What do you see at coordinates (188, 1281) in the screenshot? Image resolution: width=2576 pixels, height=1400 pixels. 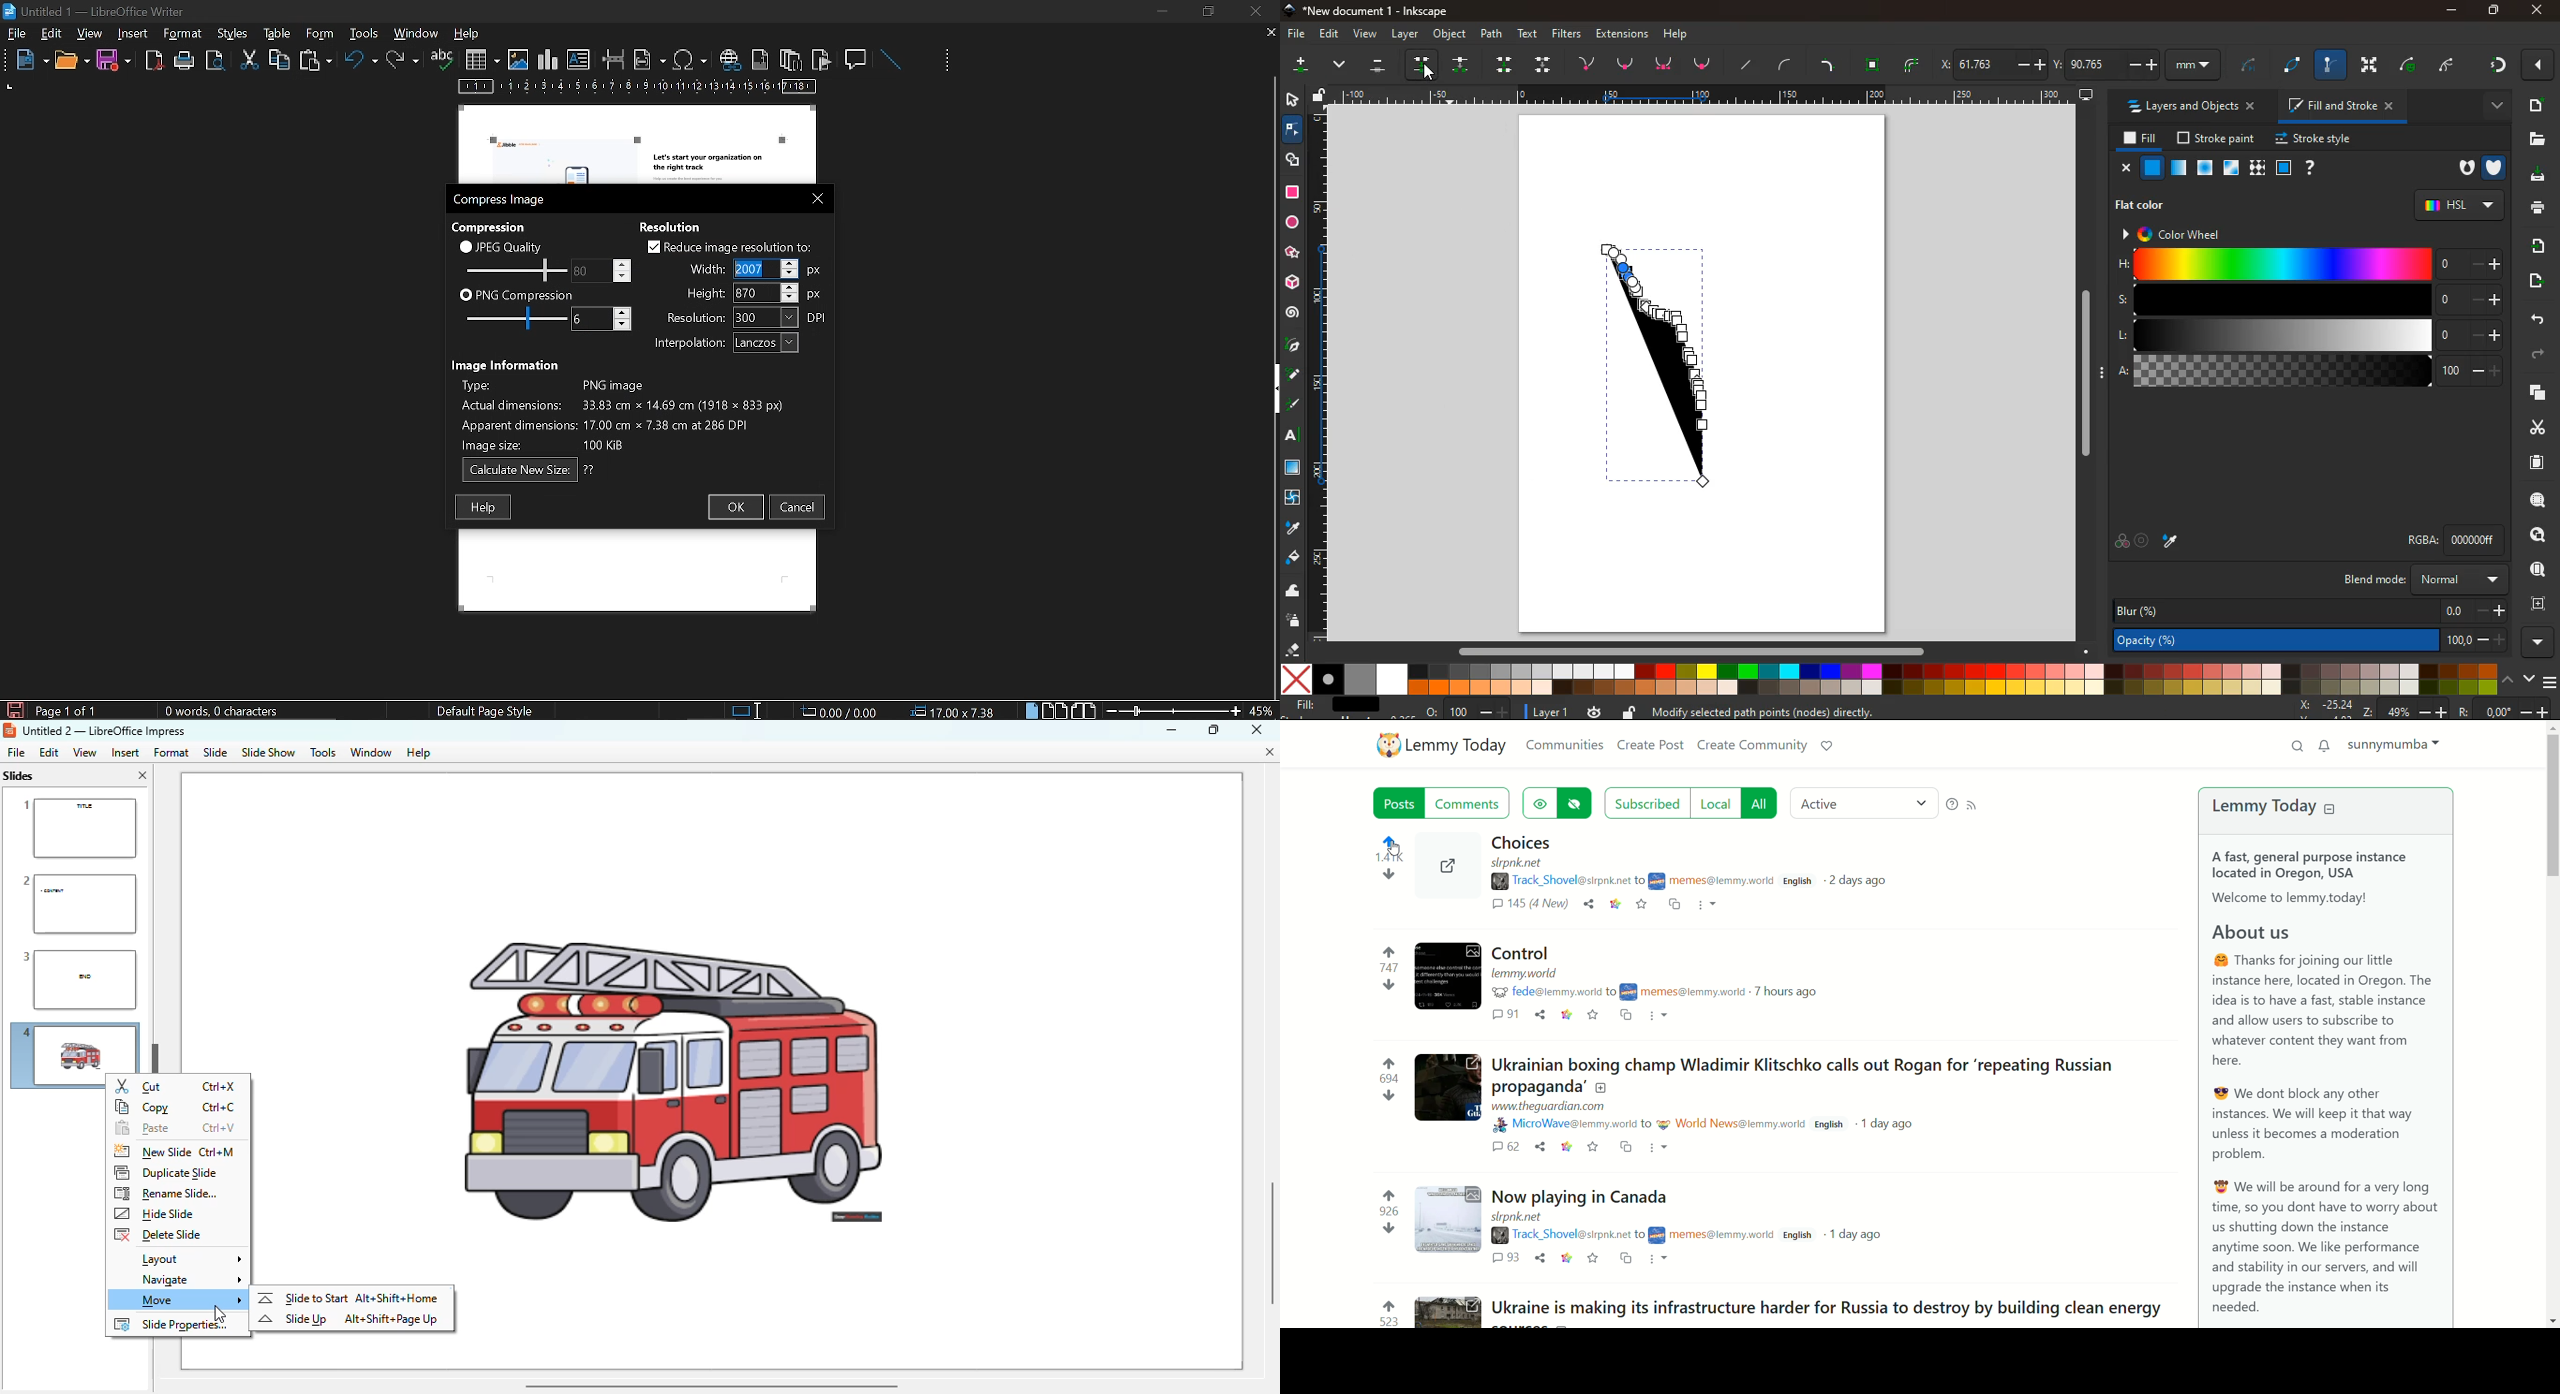 I see `navigate` at bounding box center [188, 1281].